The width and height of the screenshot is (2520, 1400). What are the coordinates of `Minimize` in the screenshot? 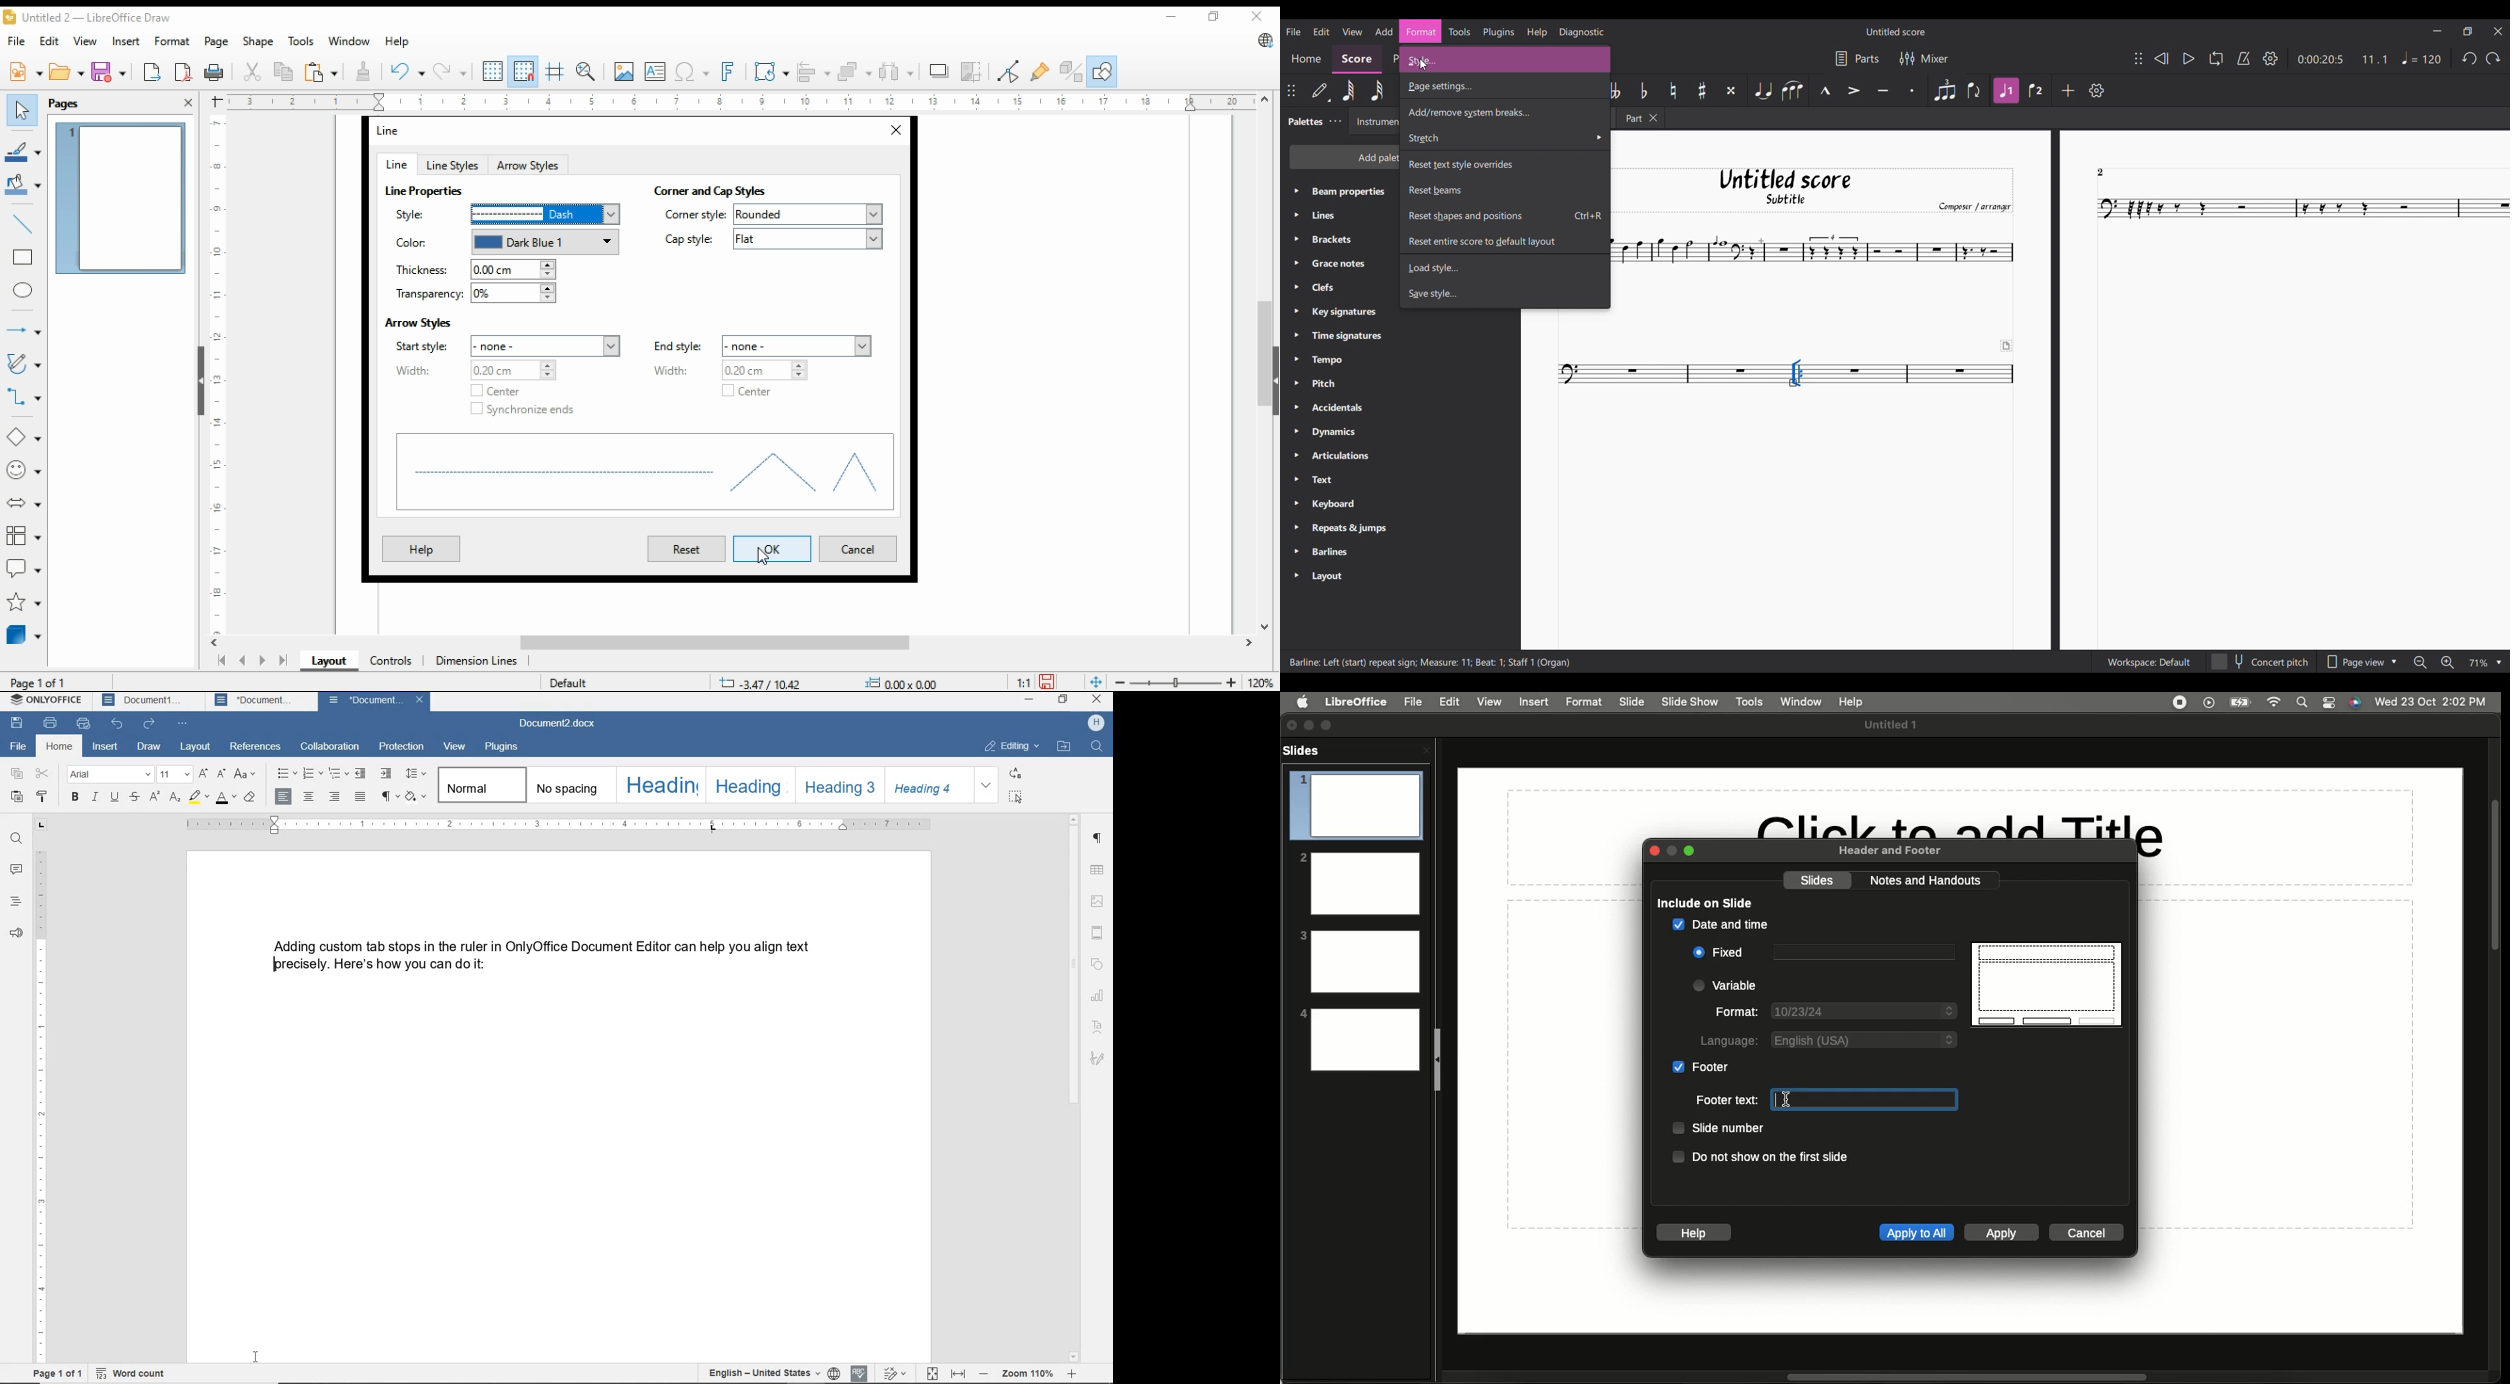 It's located at (2438, 31).